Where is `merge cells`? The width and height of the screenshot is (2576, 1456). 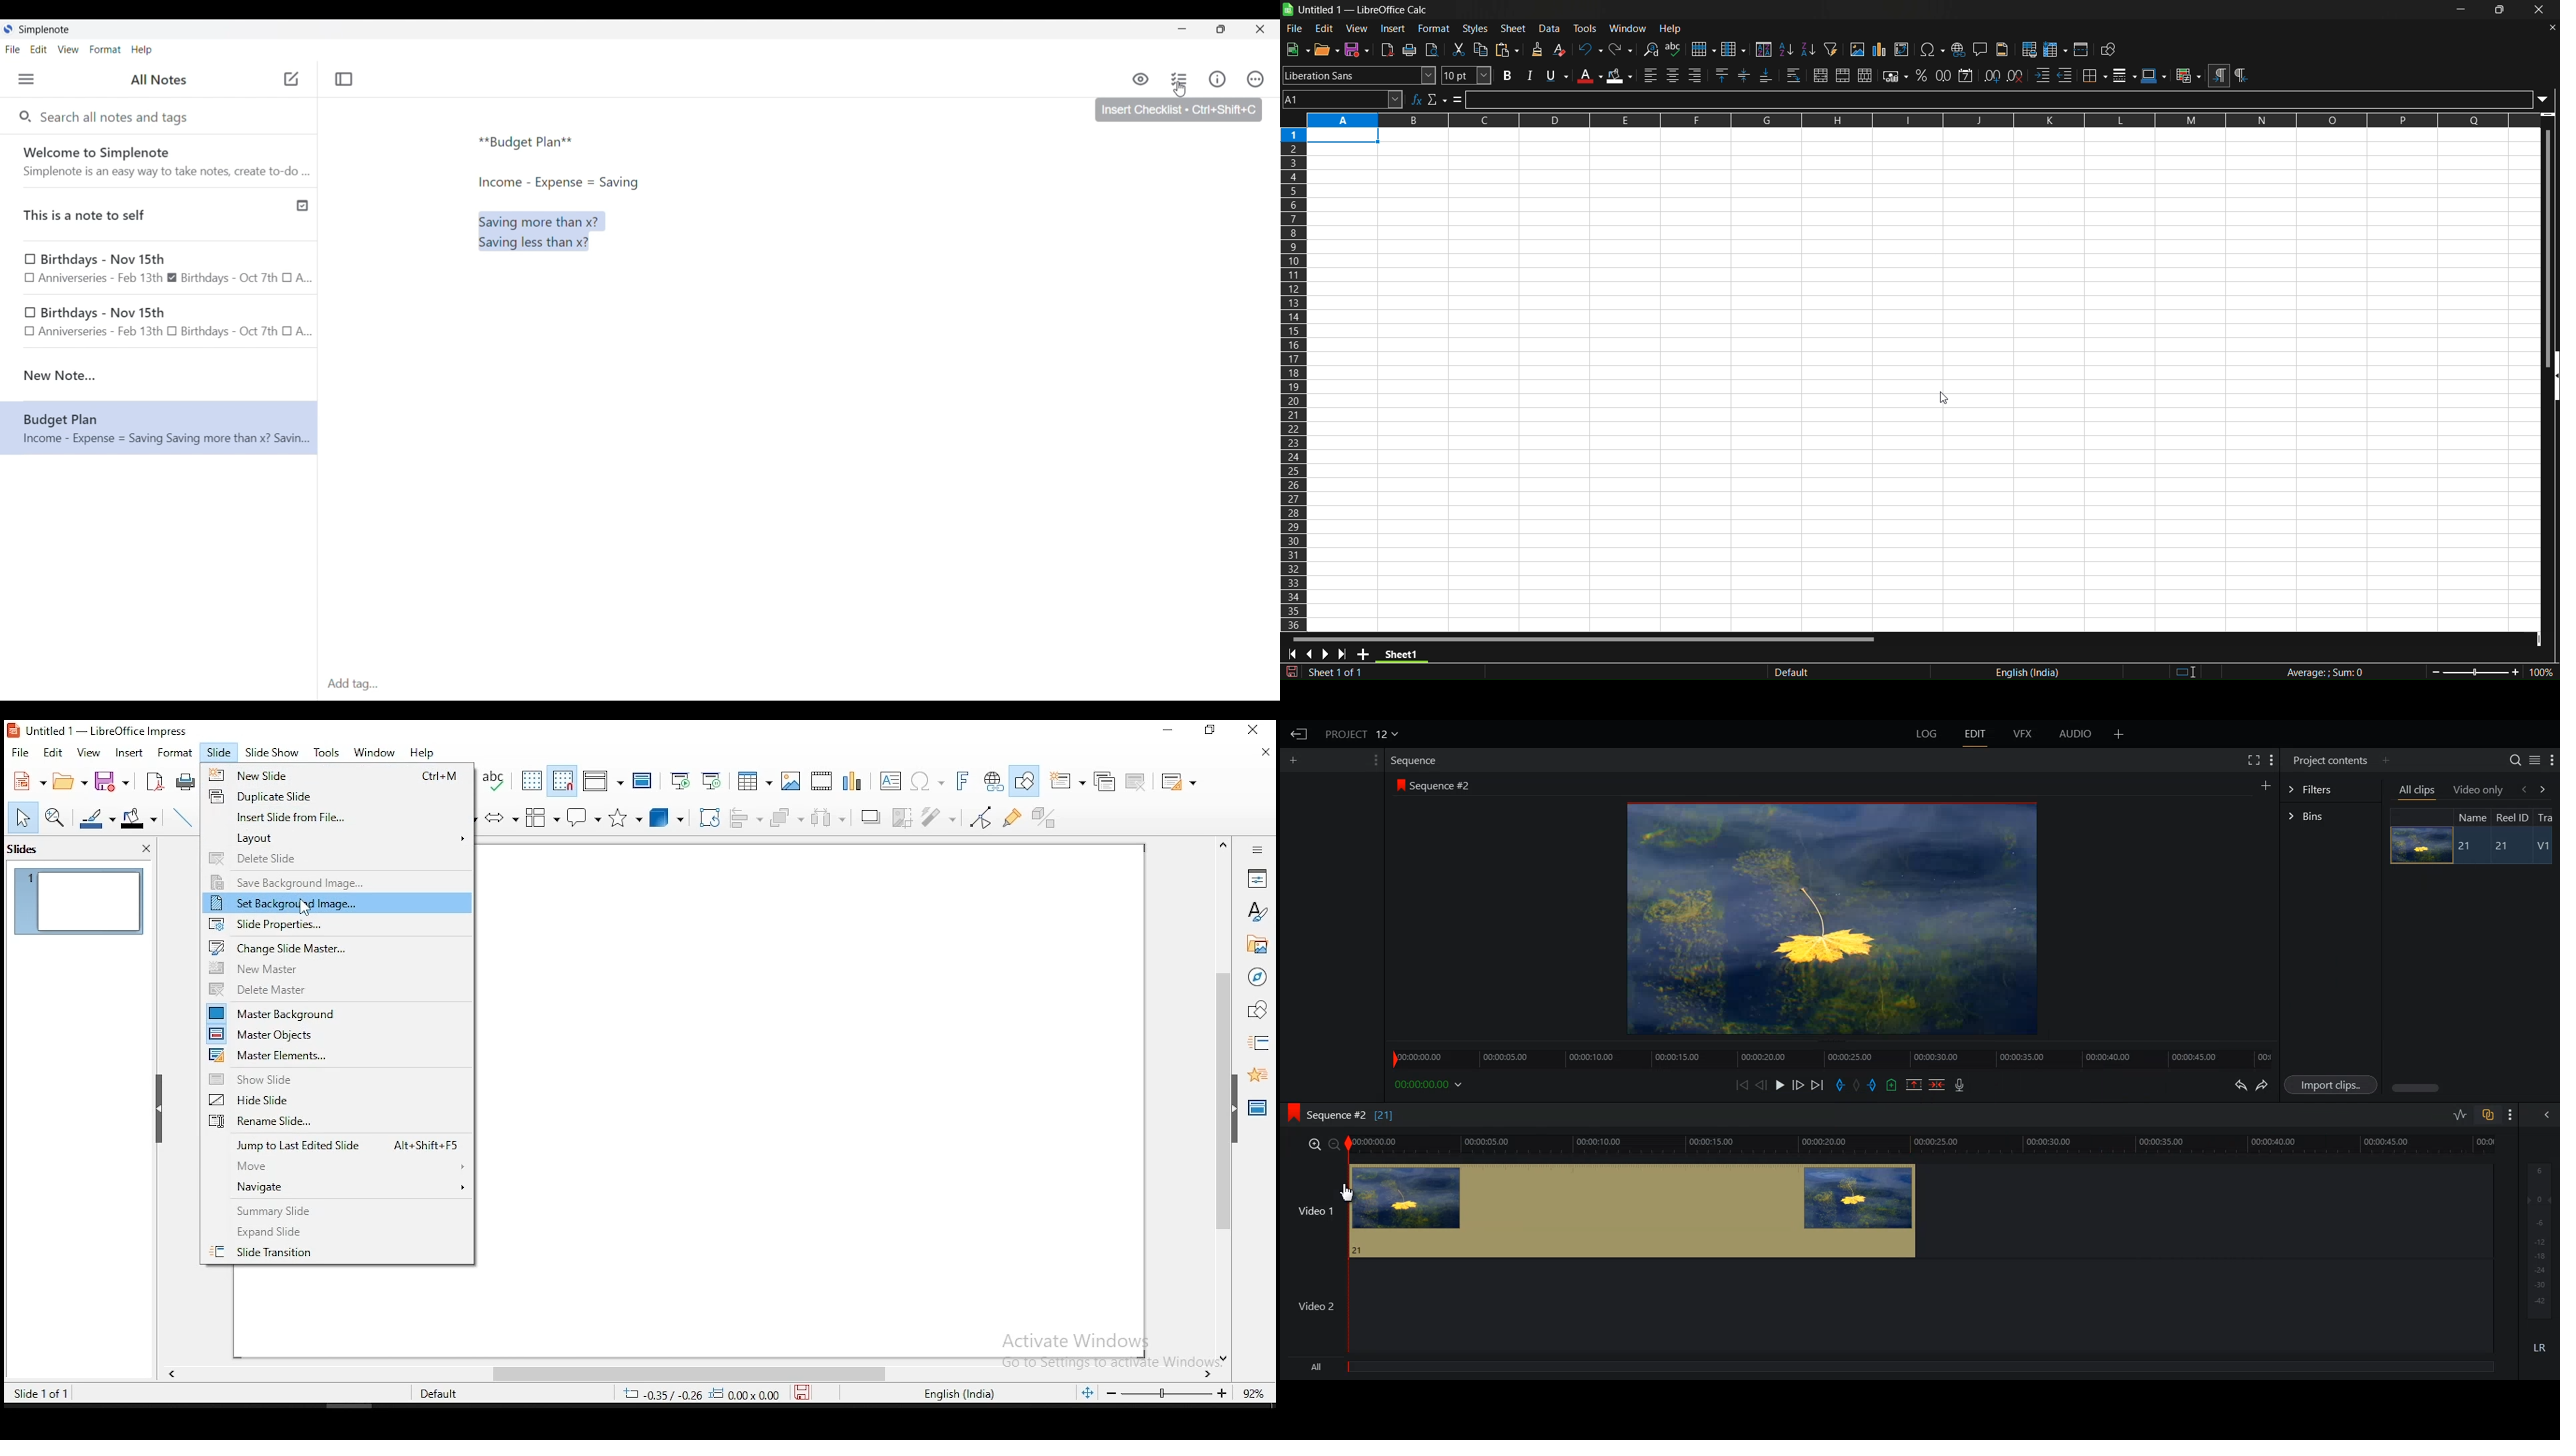 merge cells is located at coordinates (1843, 76).